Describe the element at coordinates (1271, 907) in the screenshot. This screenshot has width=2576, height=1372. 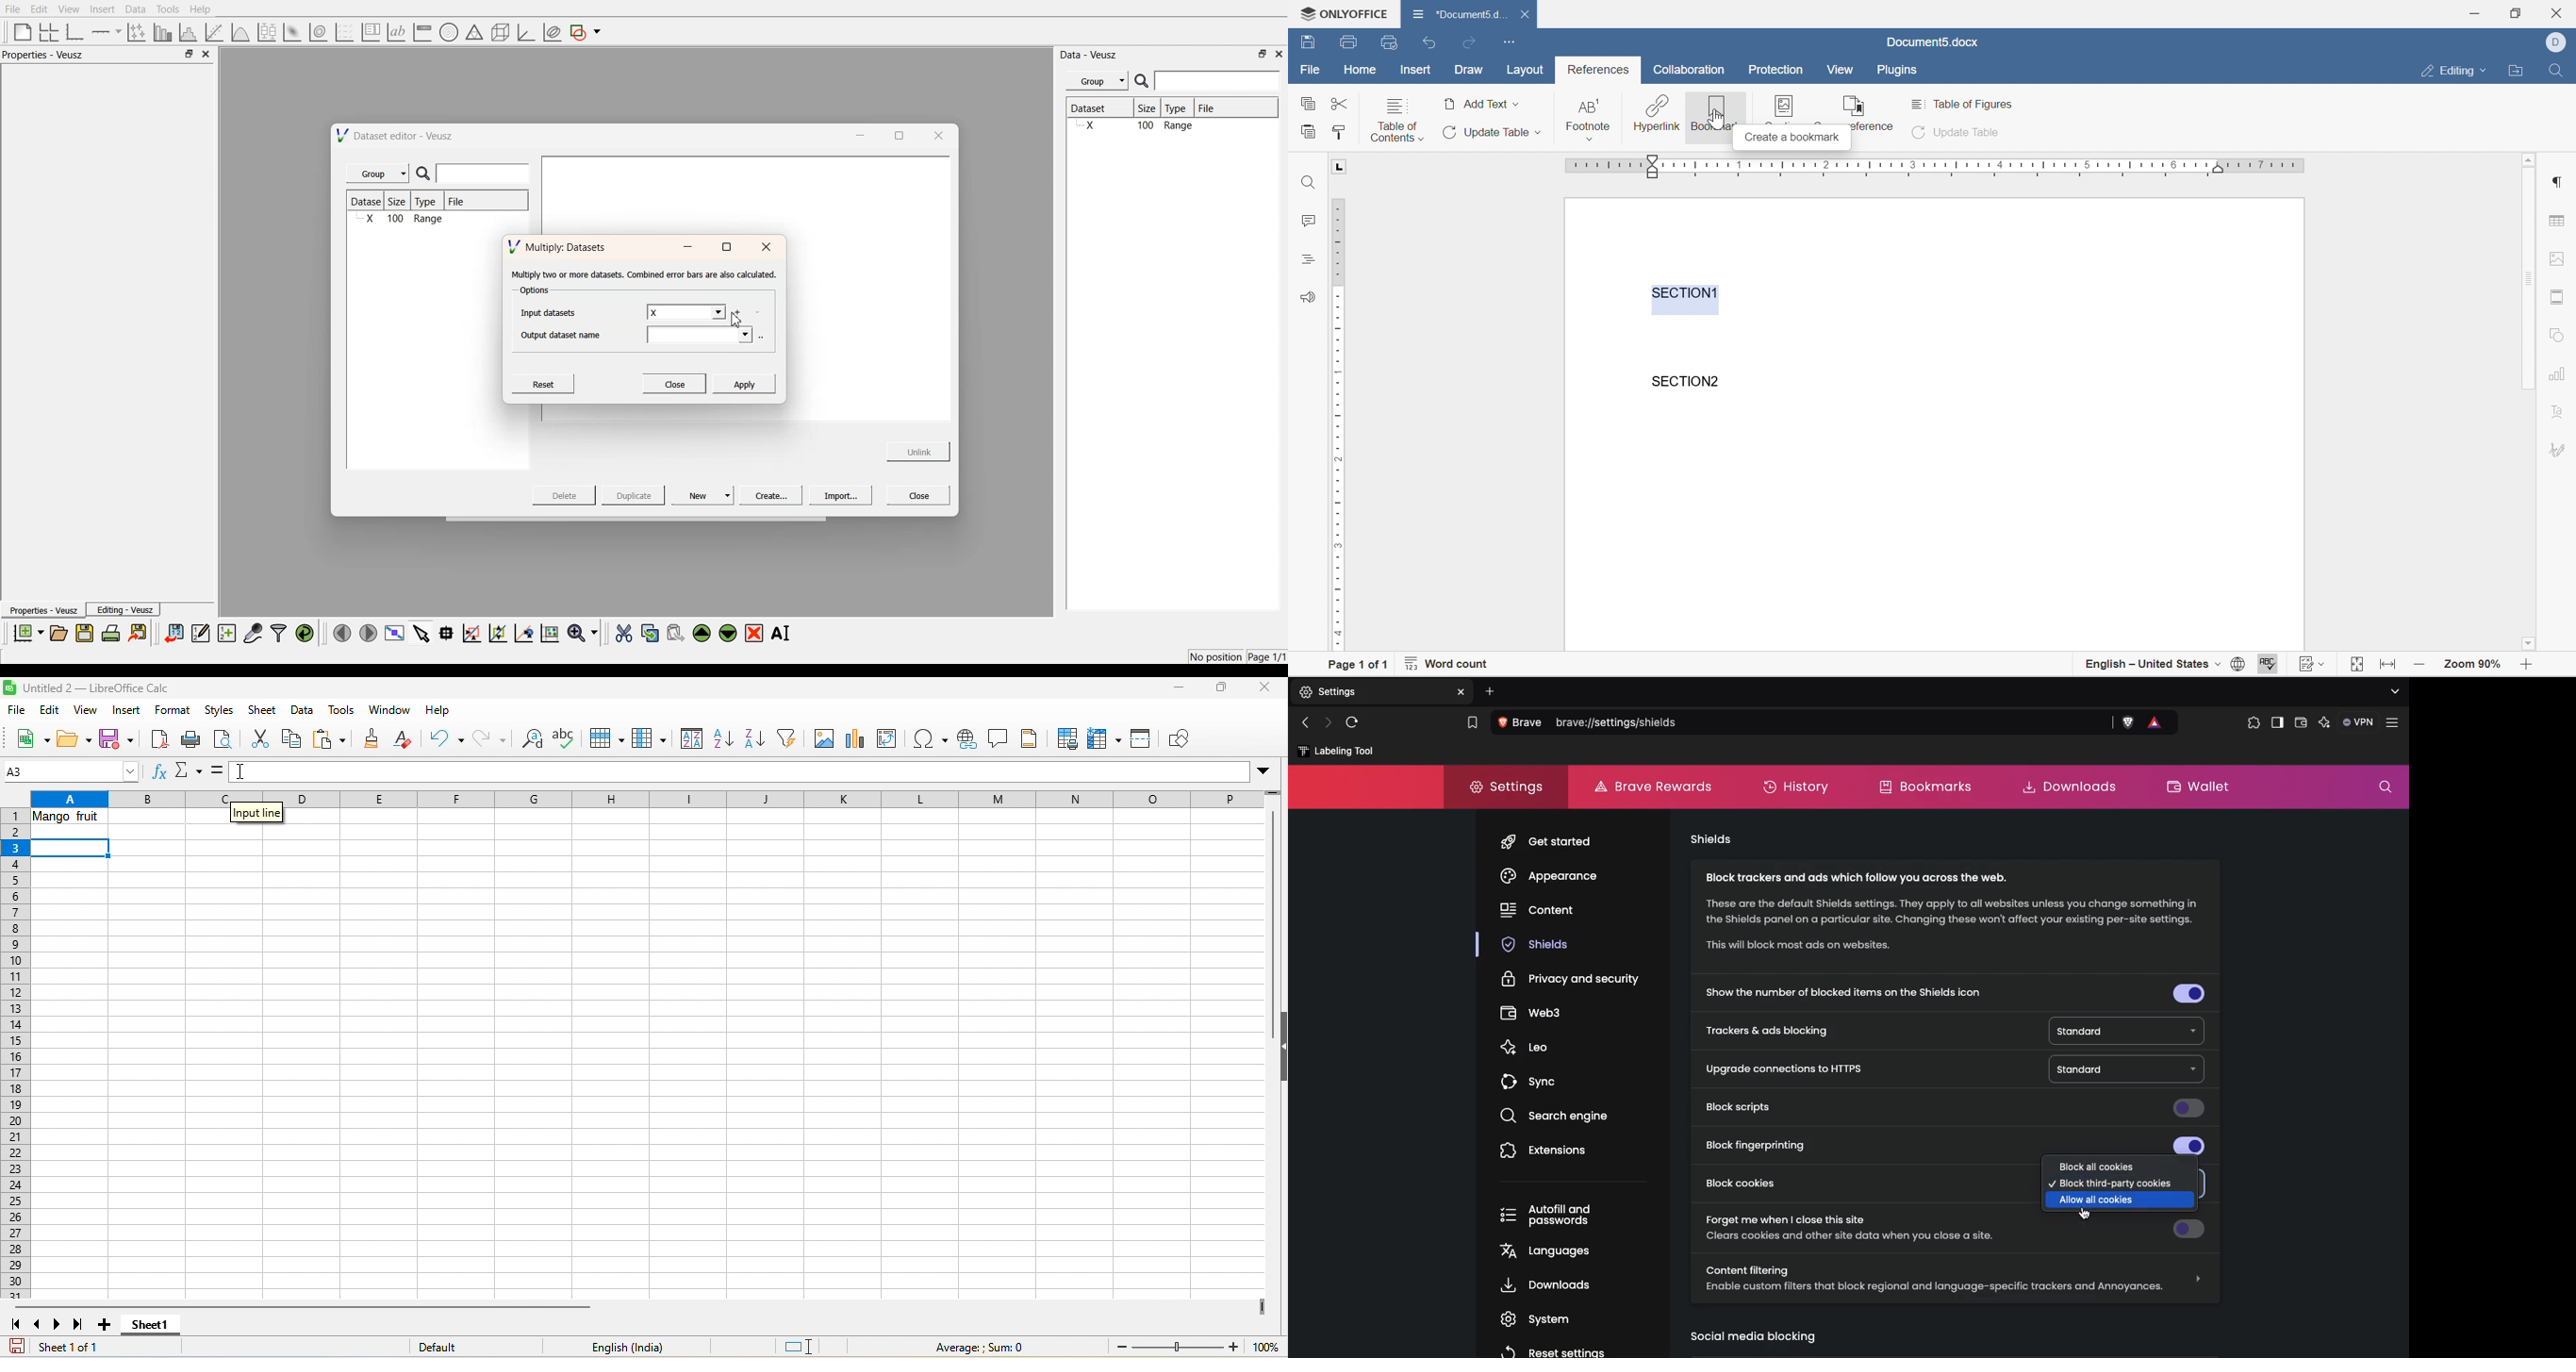
I see `vertical scroll bar` at that location.